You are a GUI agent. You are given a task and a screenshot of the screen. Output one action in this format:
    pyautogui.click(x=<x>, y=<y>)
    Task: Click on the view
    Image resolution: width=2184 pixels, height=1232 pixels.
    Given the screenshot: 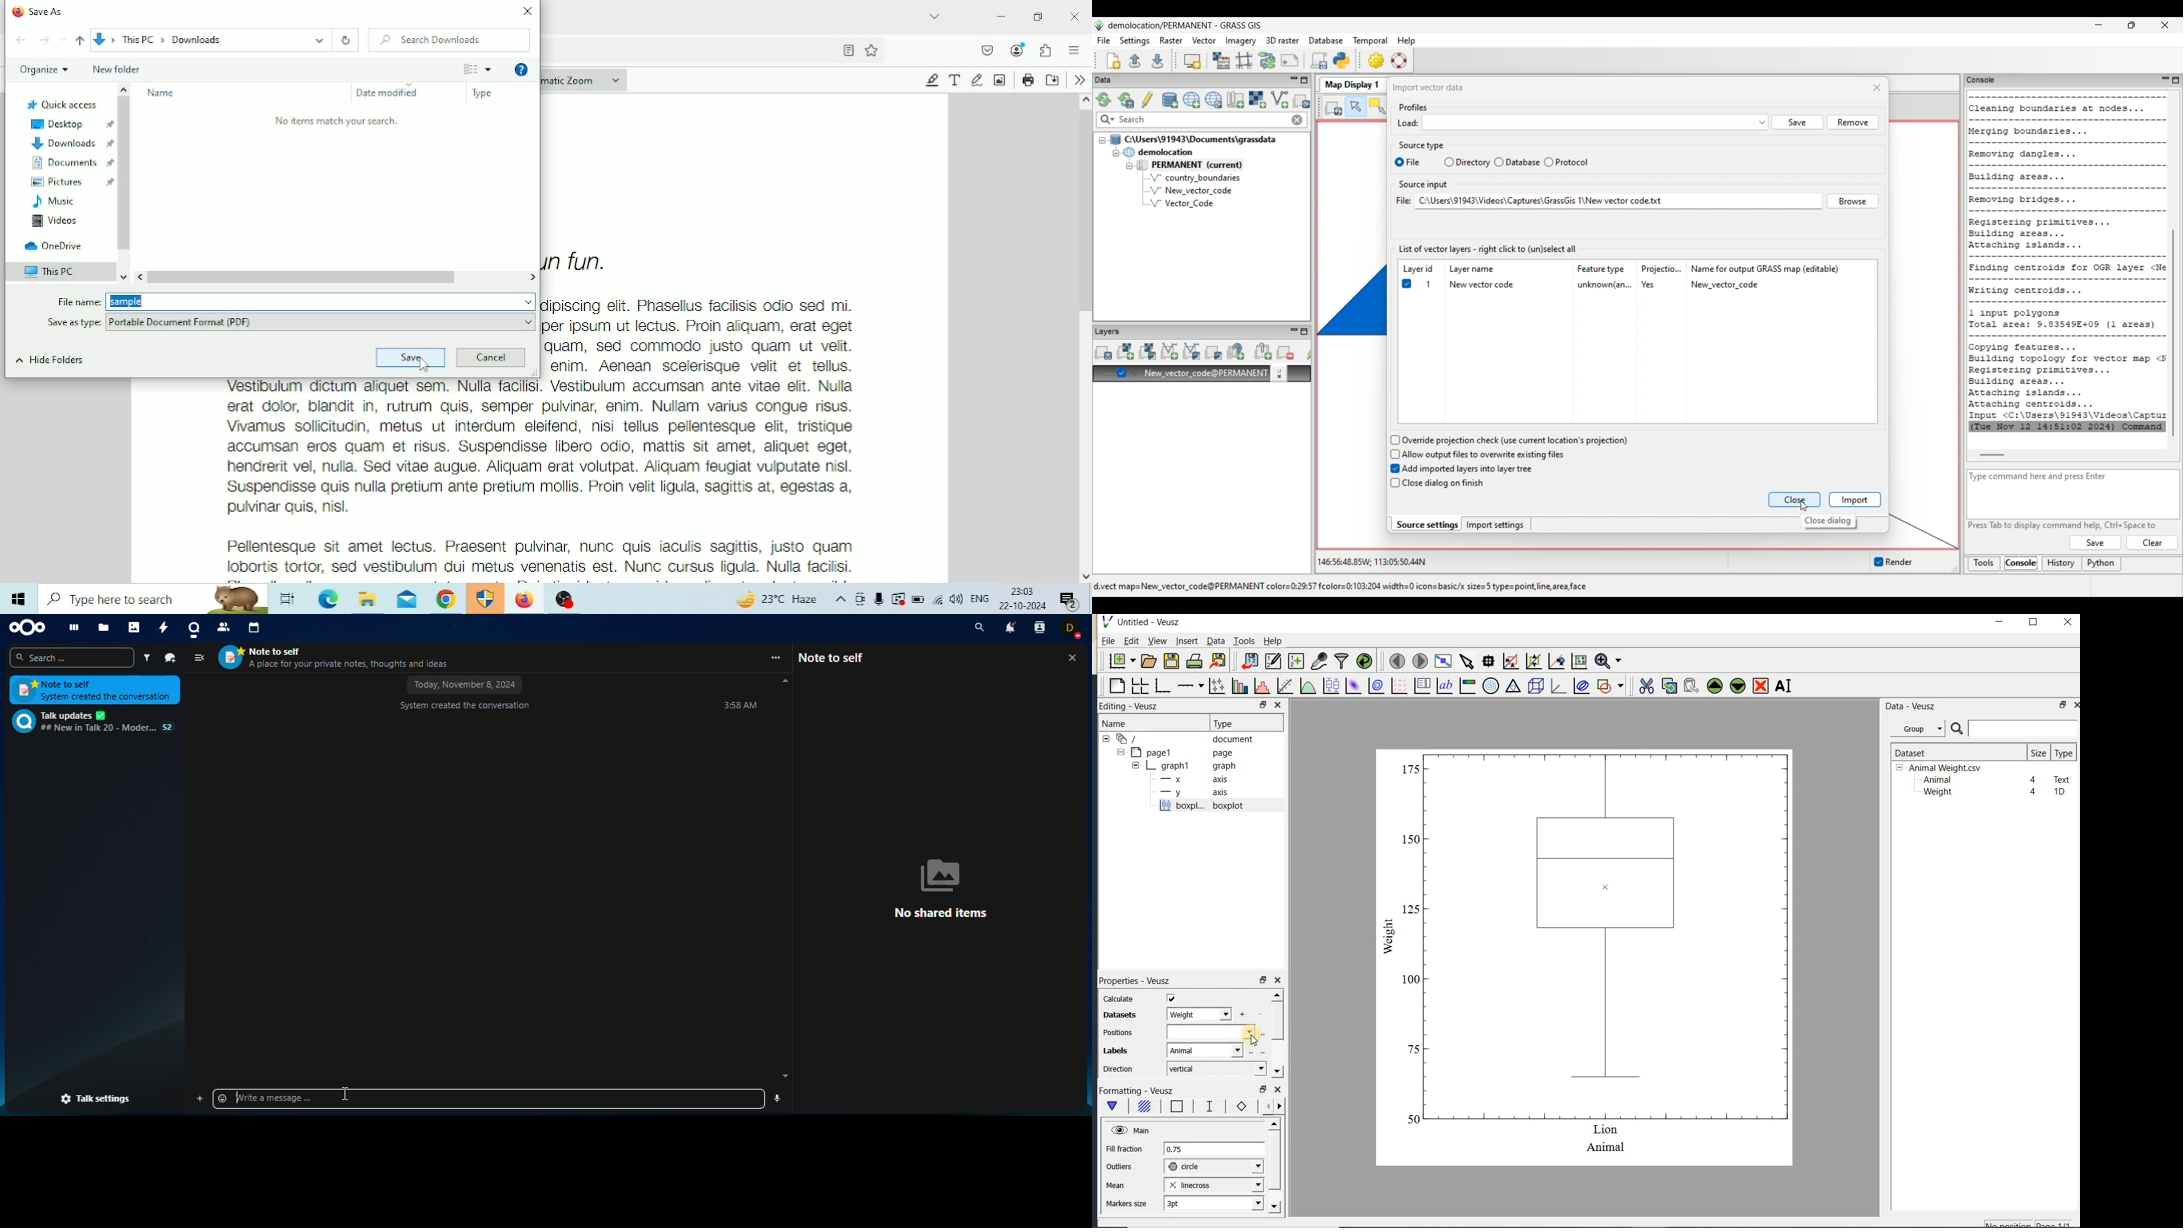 What is the action you would take?
    pyautogui.click(x=1156, y=642)
    